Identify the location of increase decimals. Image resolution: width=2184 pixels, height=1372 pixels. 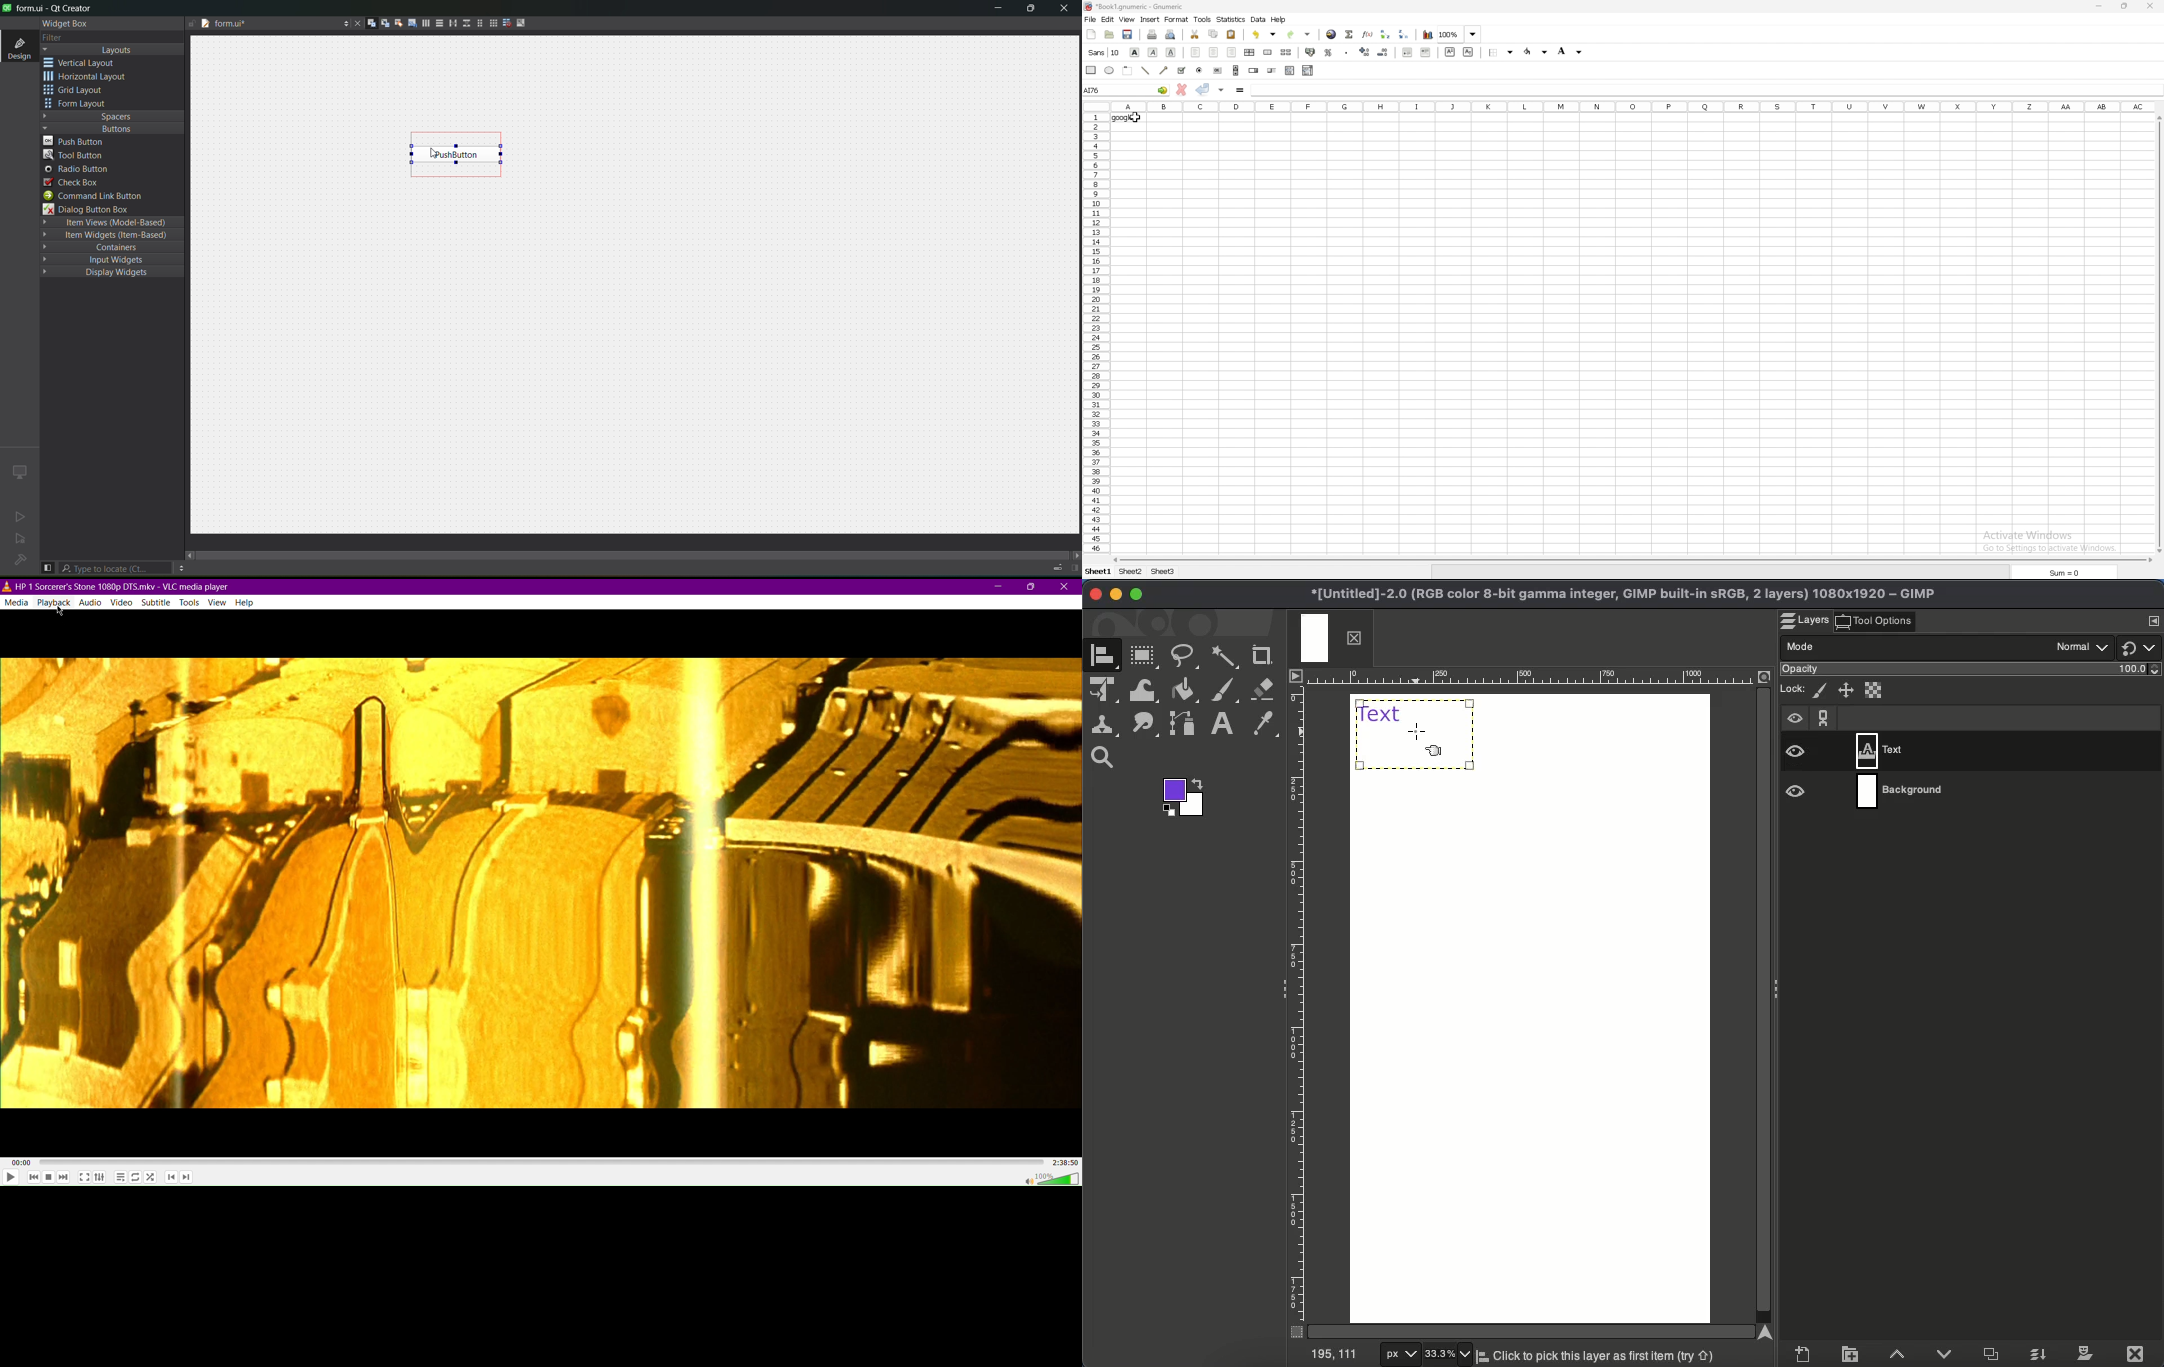
(1364, 52).